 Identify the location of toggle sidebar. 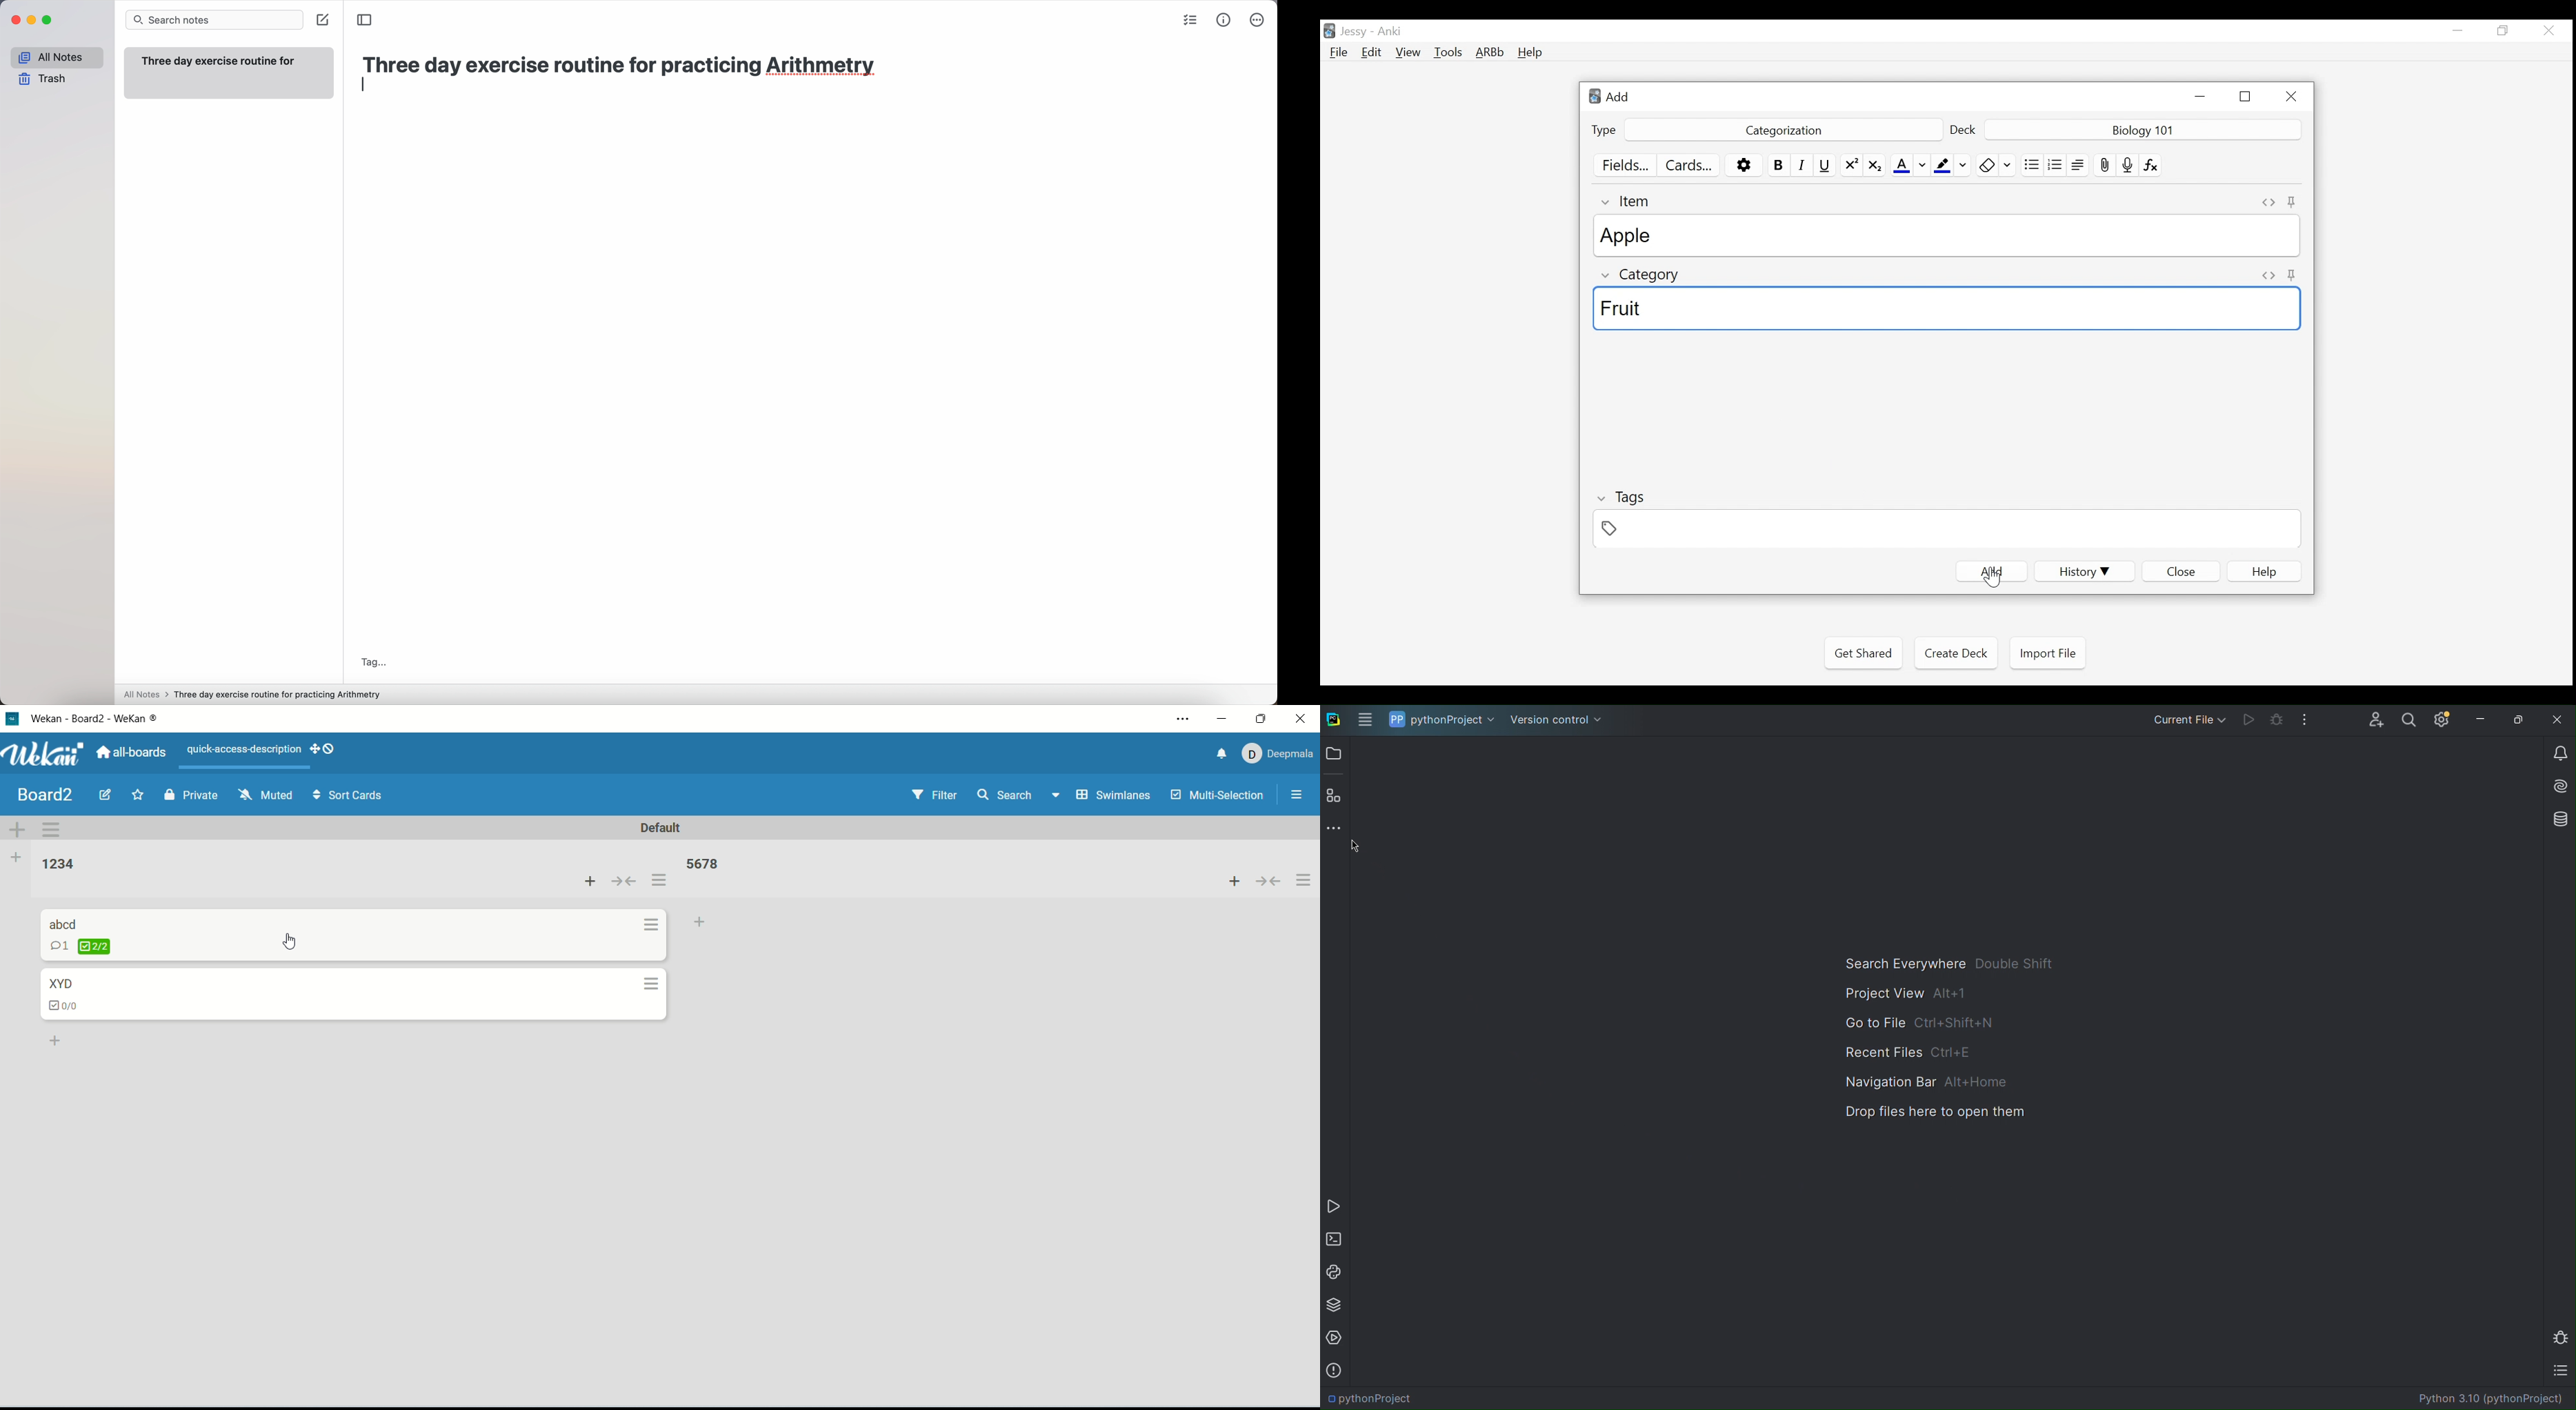
(365, 18).